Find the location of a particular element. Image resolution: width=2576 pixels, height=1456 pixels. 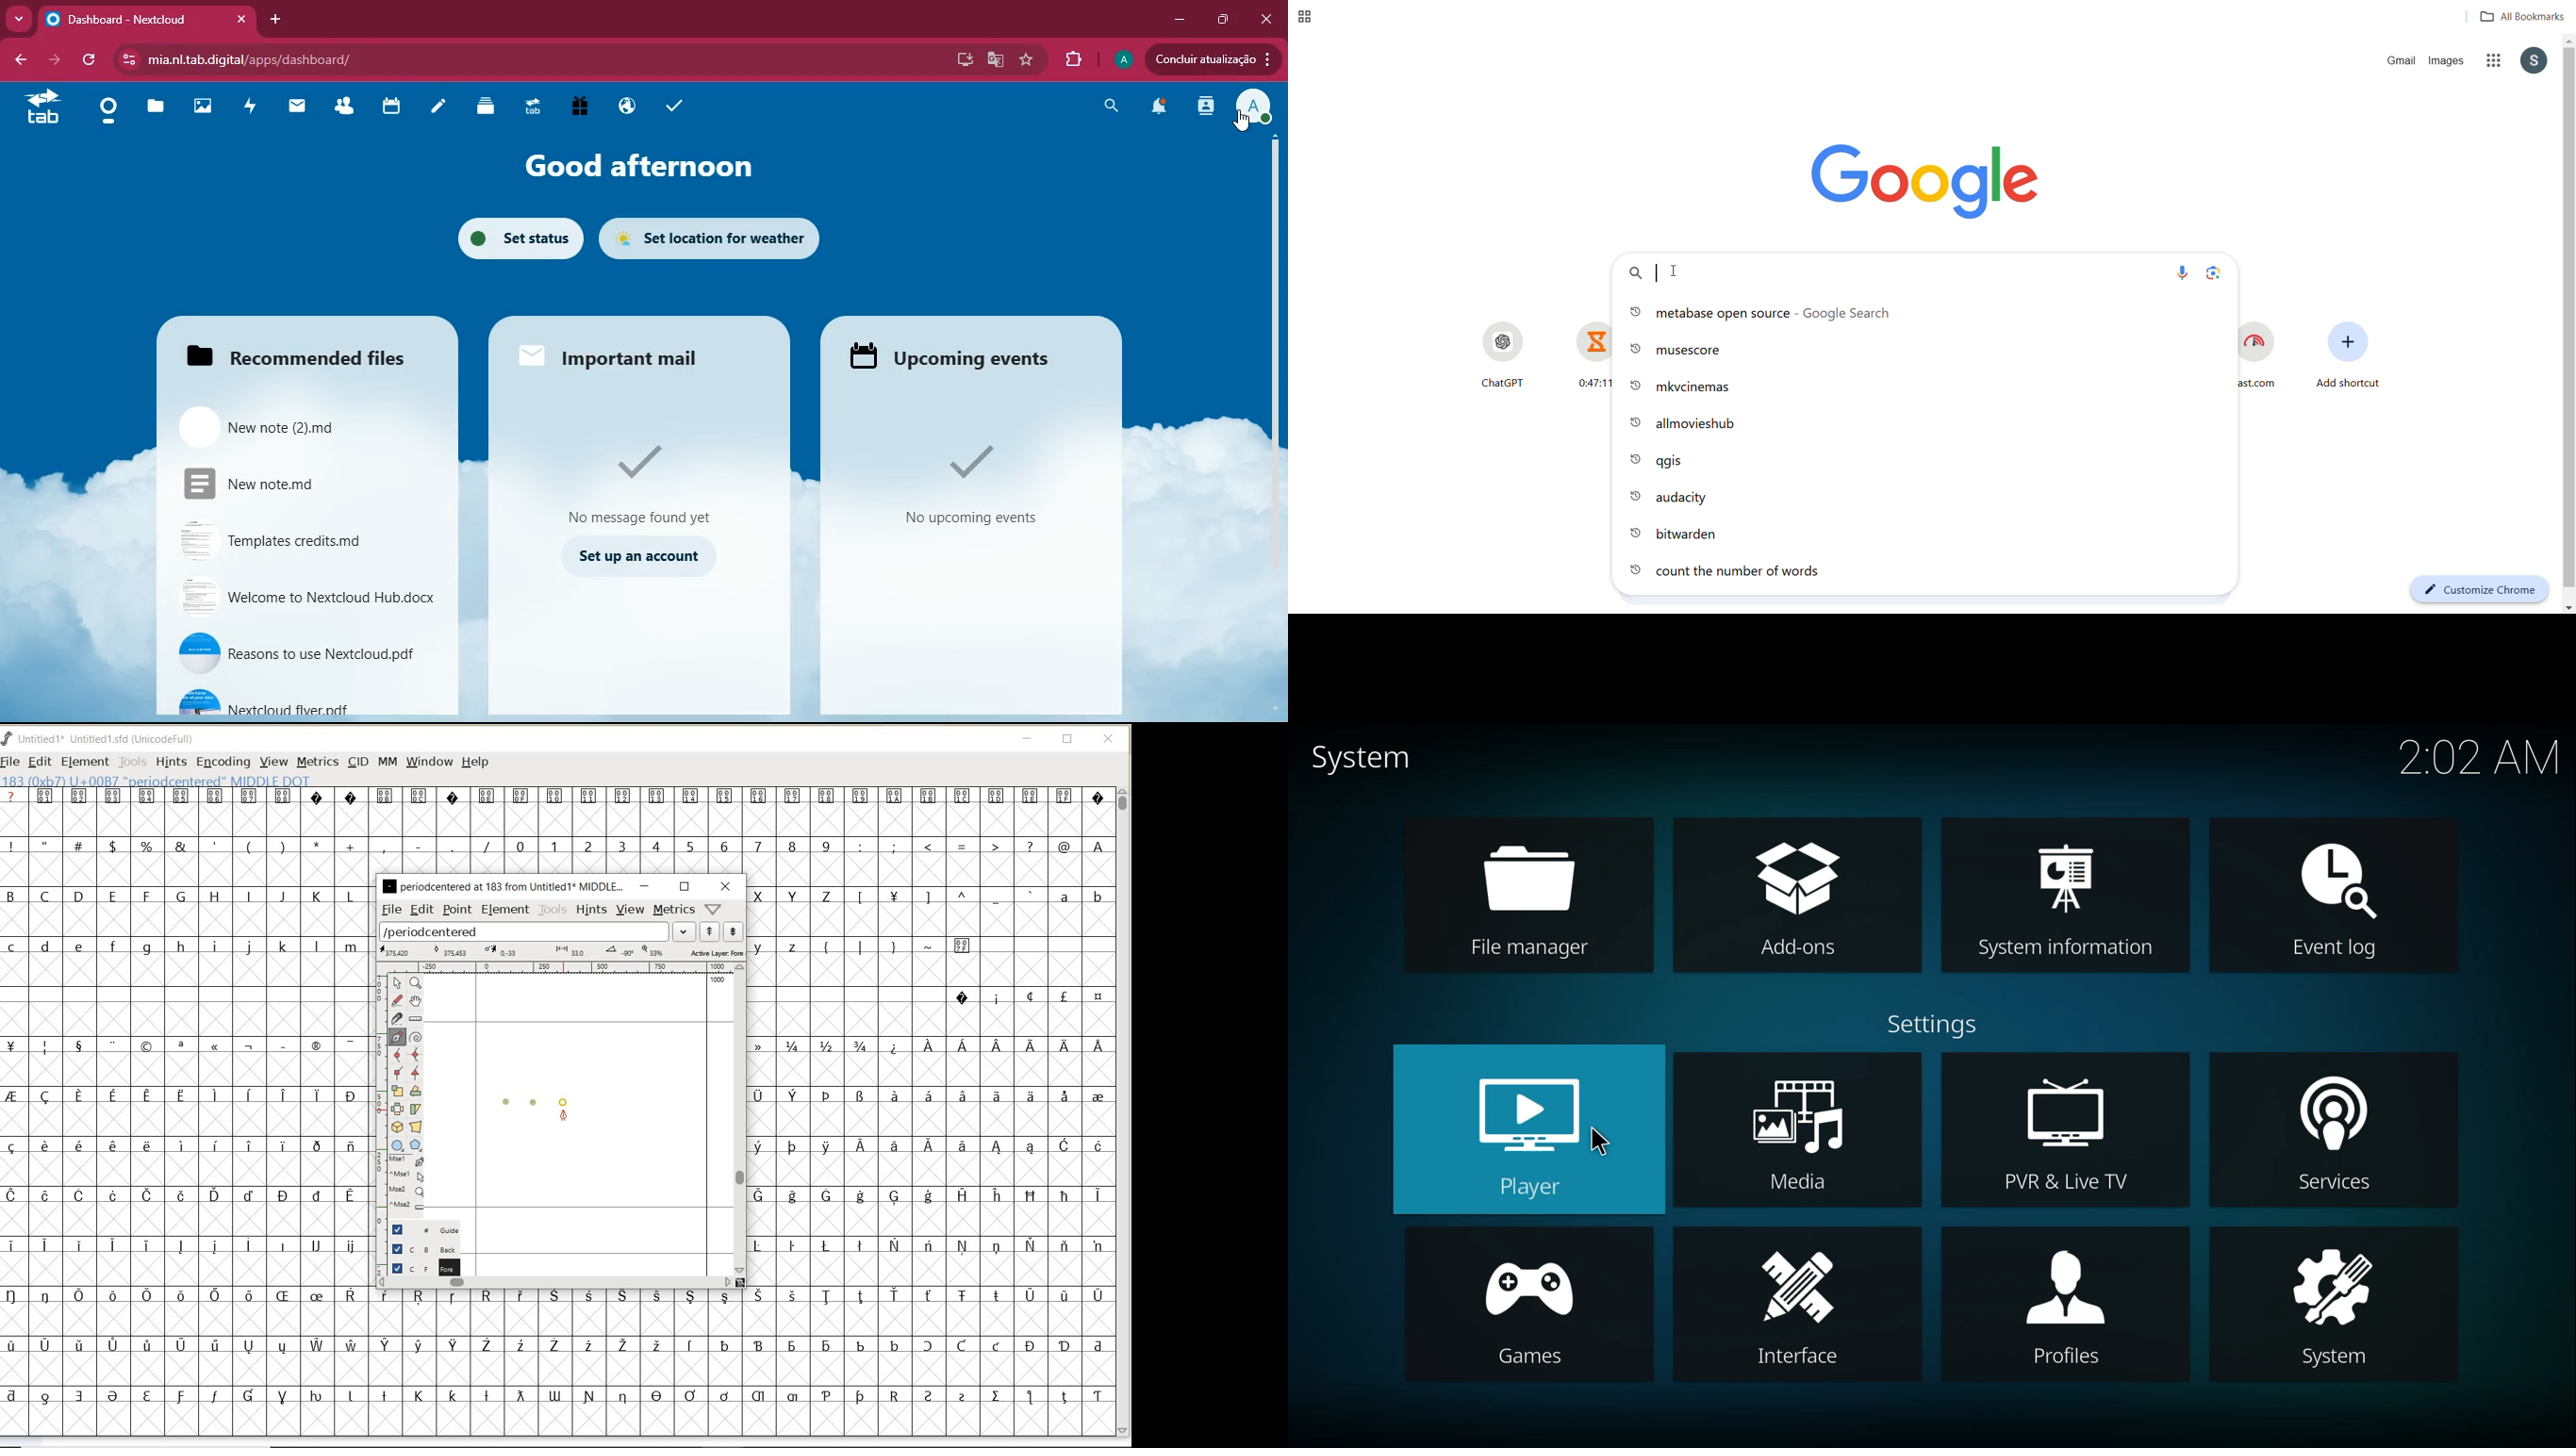

google id options is located at coordinates (2534, 62).